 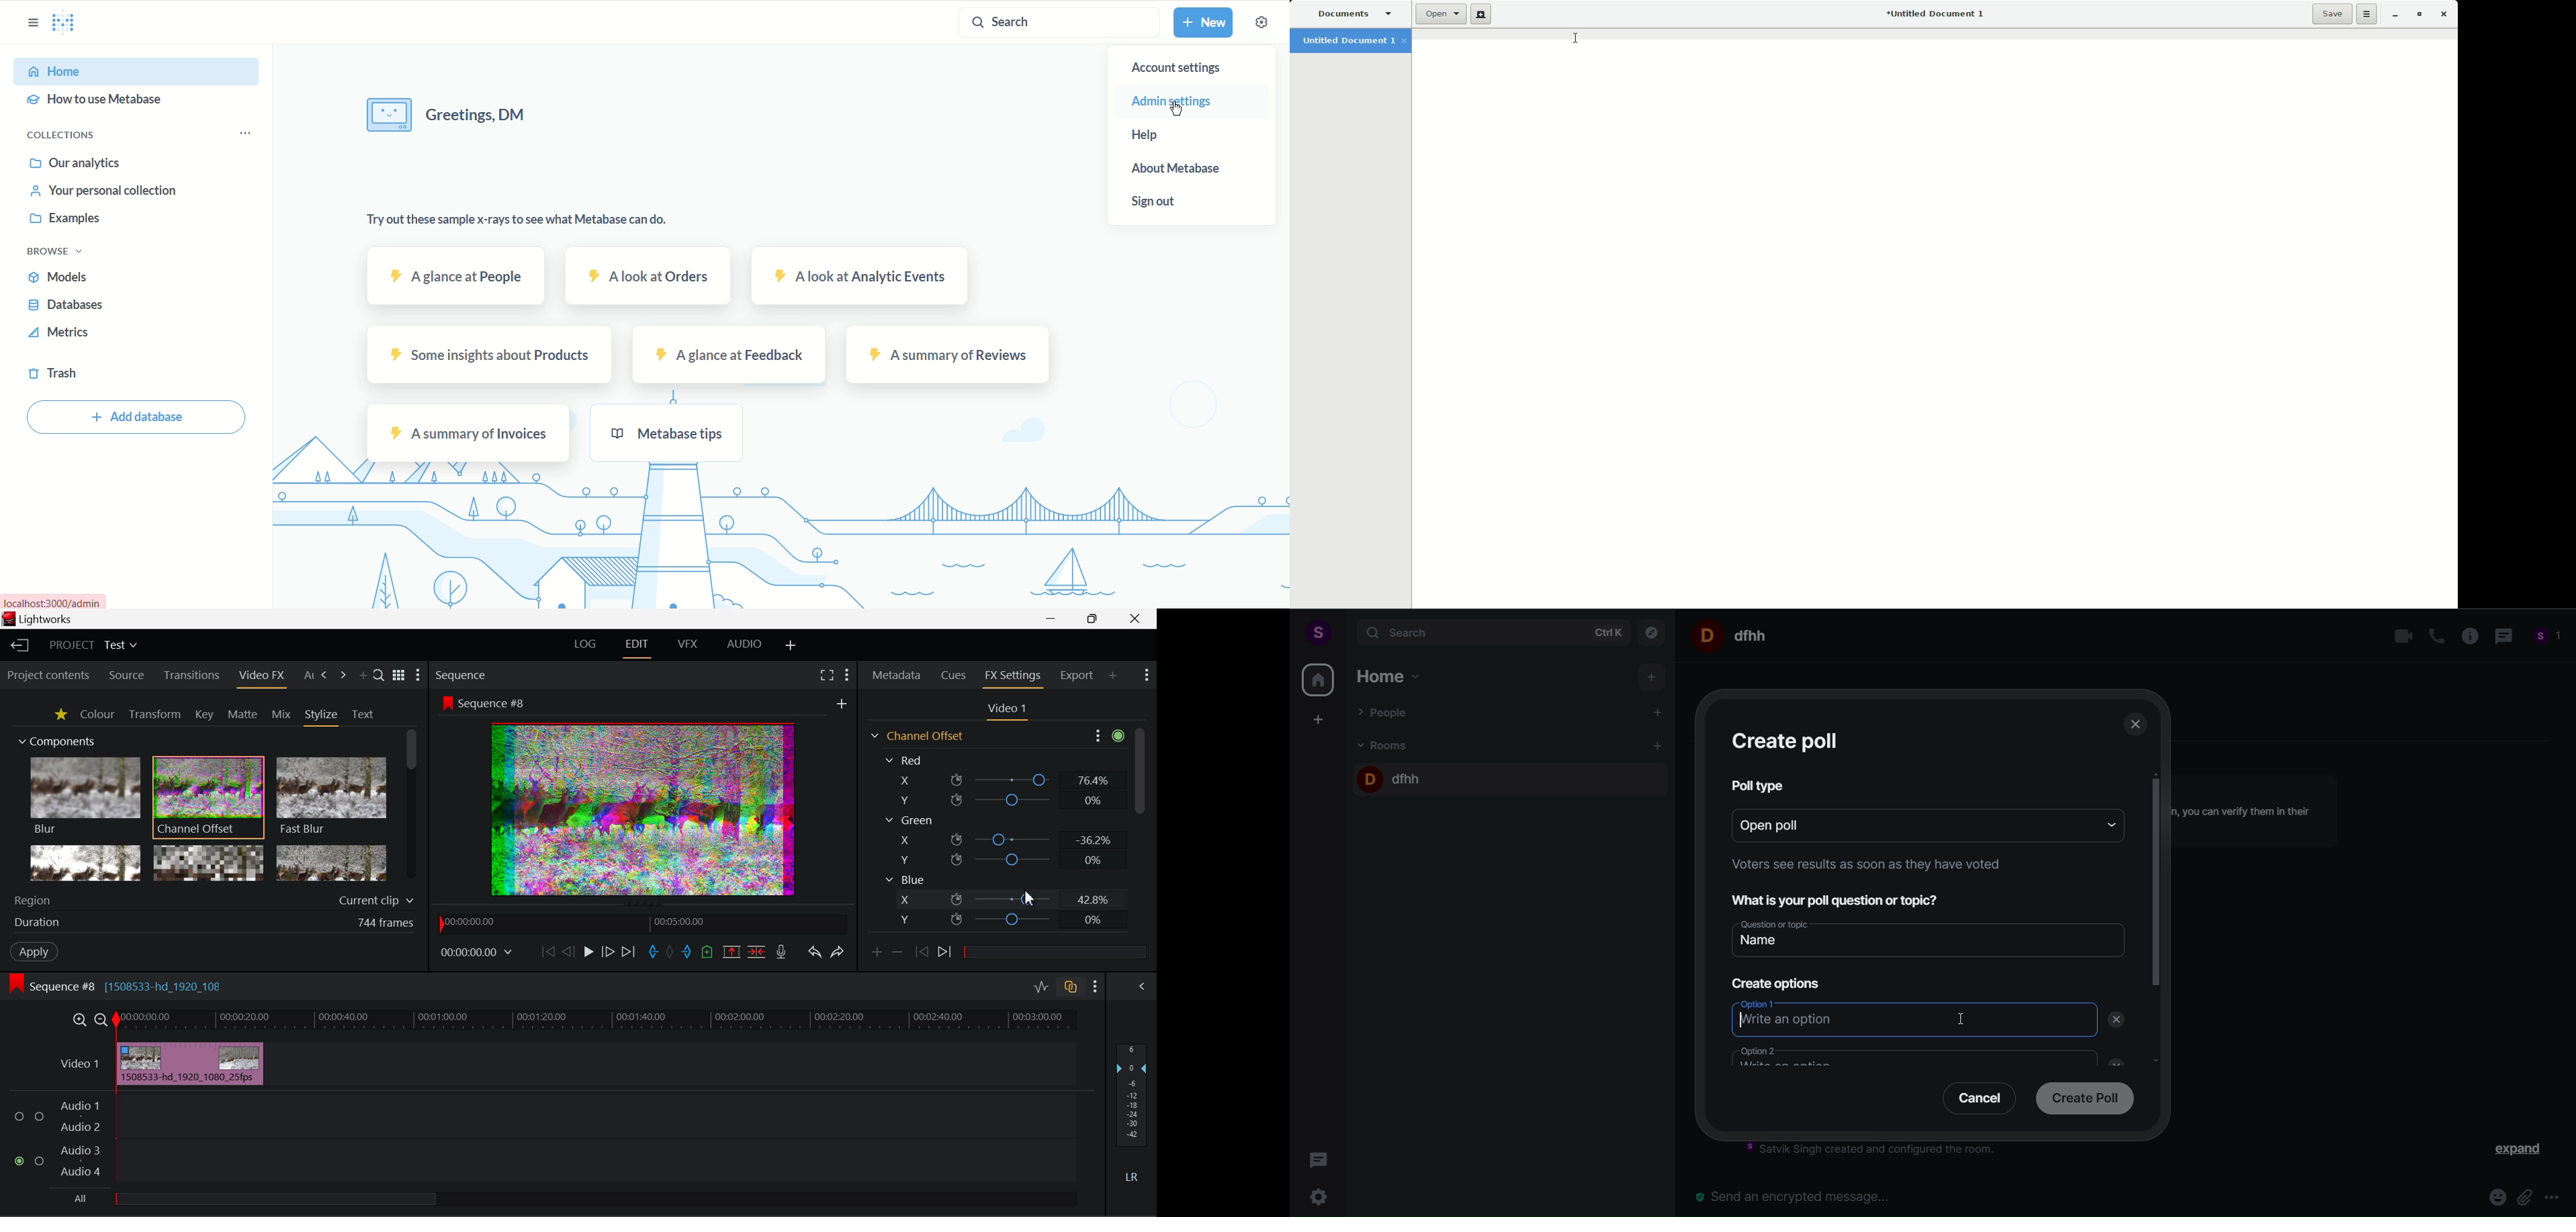 What do you see at coordinates (2119, 1020) in the screenshot?
I see `remove` at bounding box center [2119, 1020].